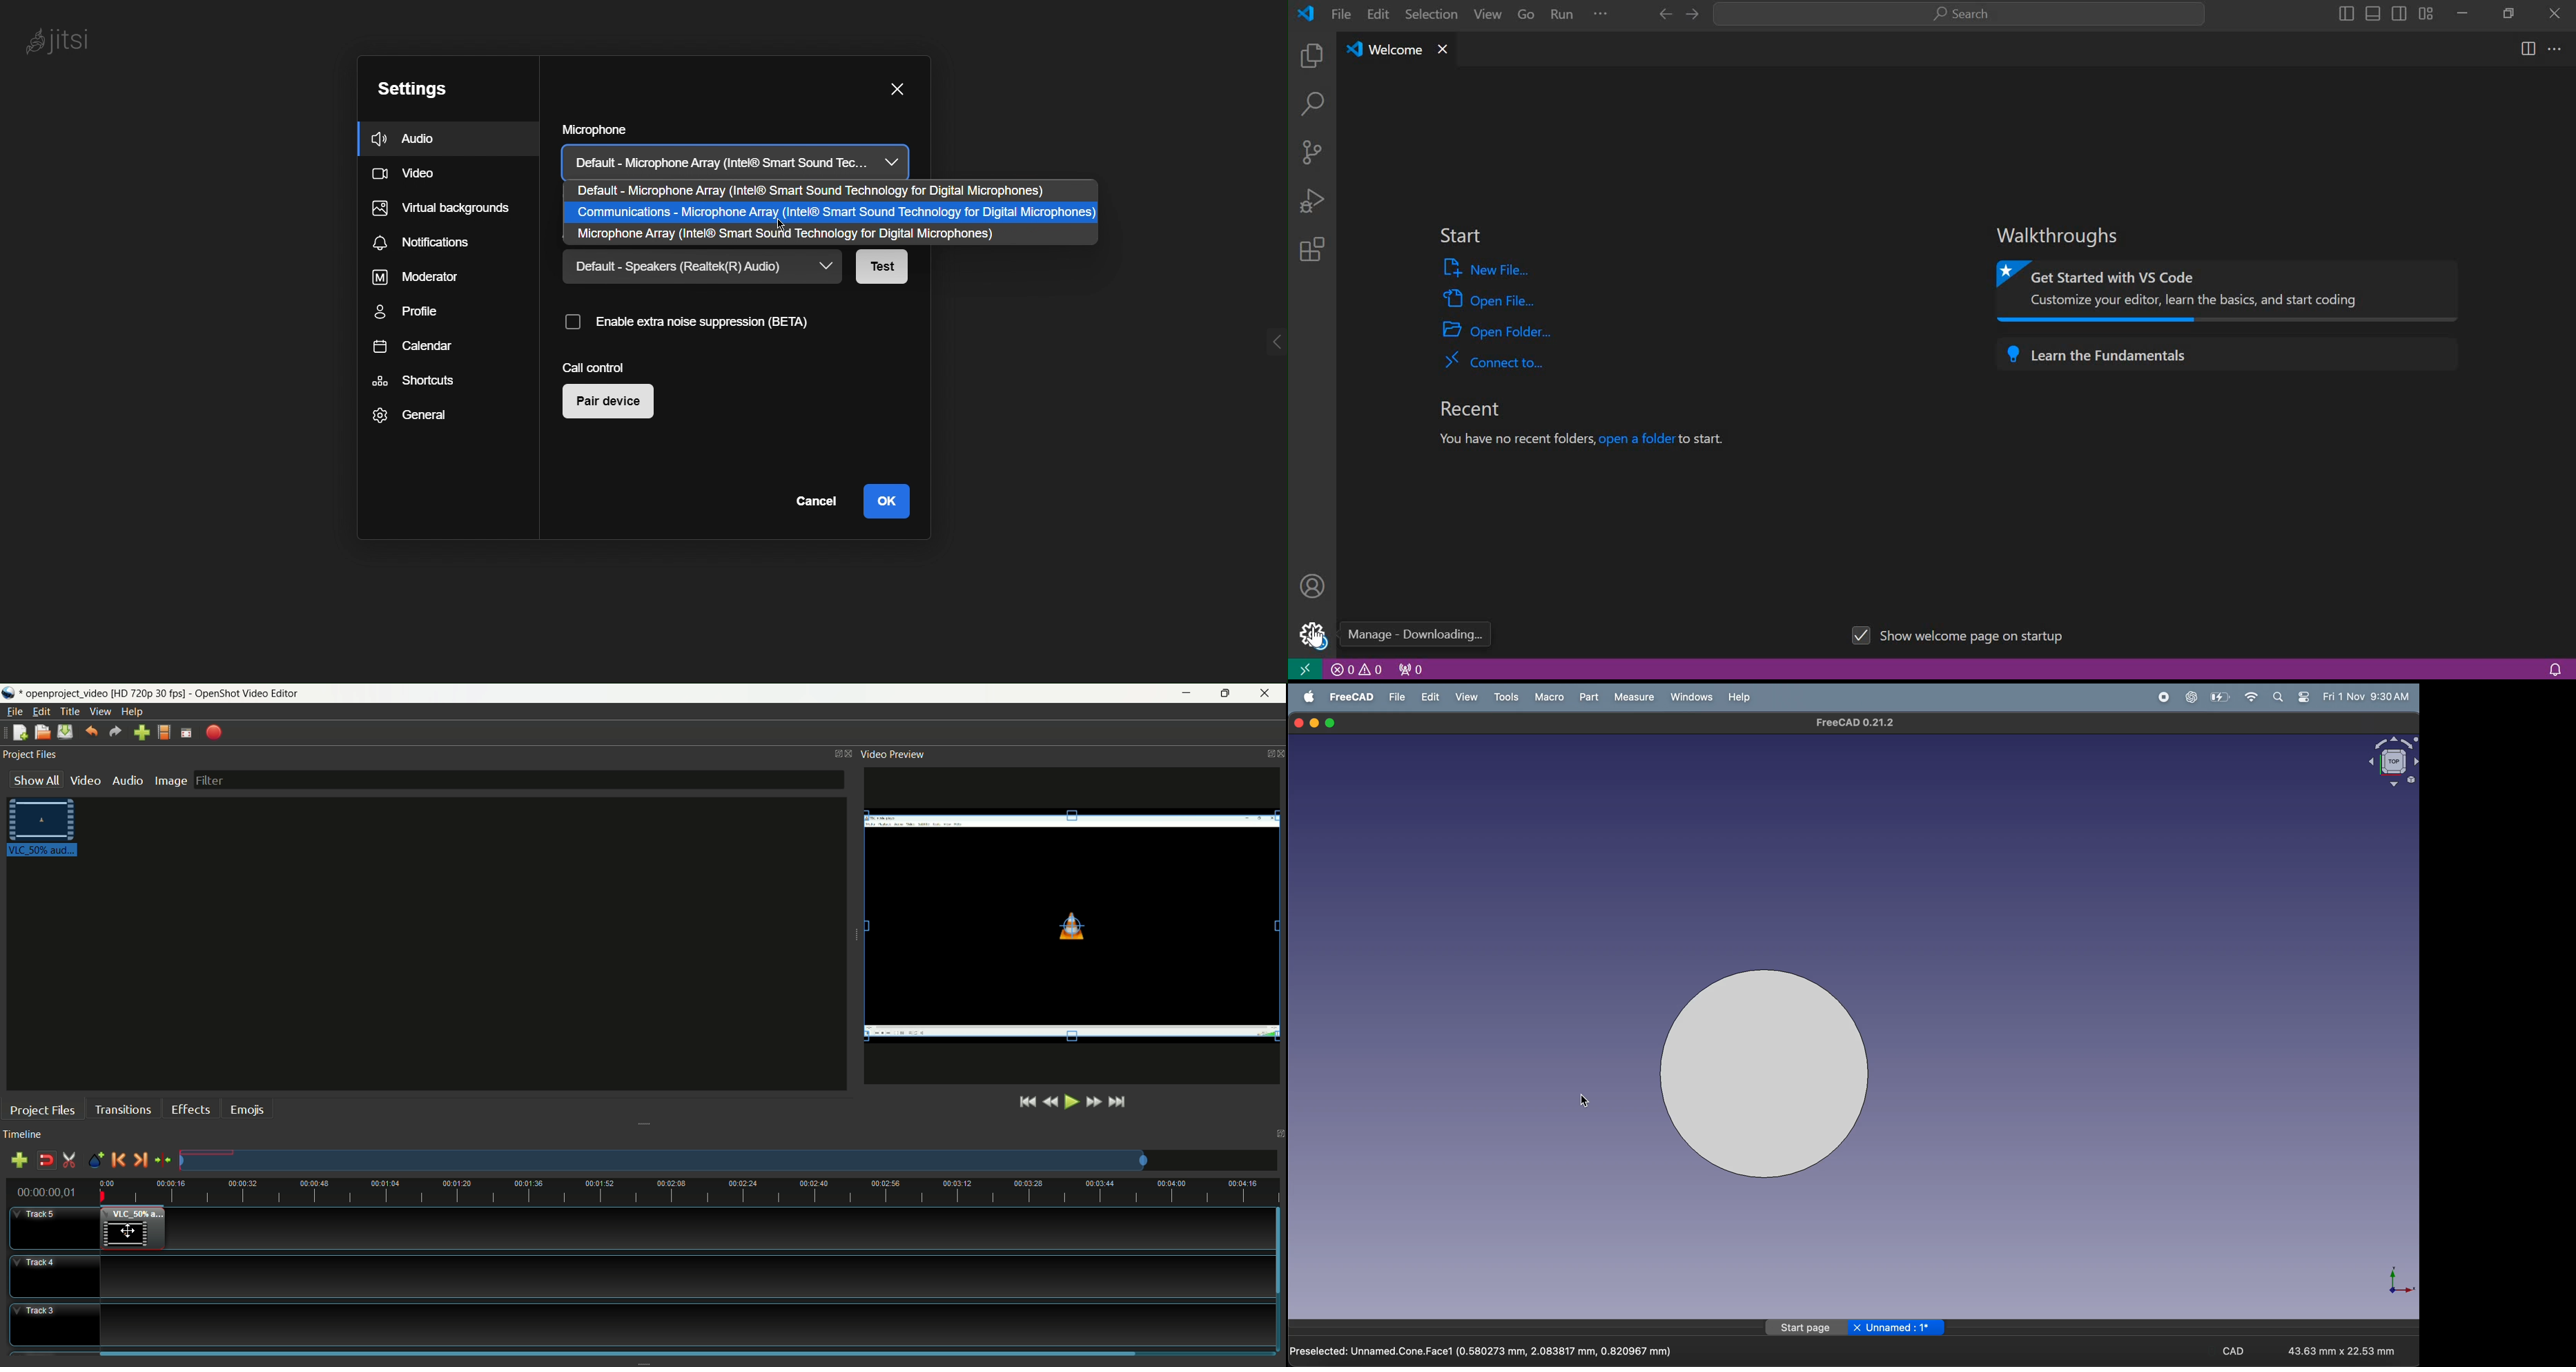 This screenshot has height=1372, width=2576. What do you see at coordinates (54, 1230) in the screenshot?
I see `track5` at bounding box center [54, 1230].